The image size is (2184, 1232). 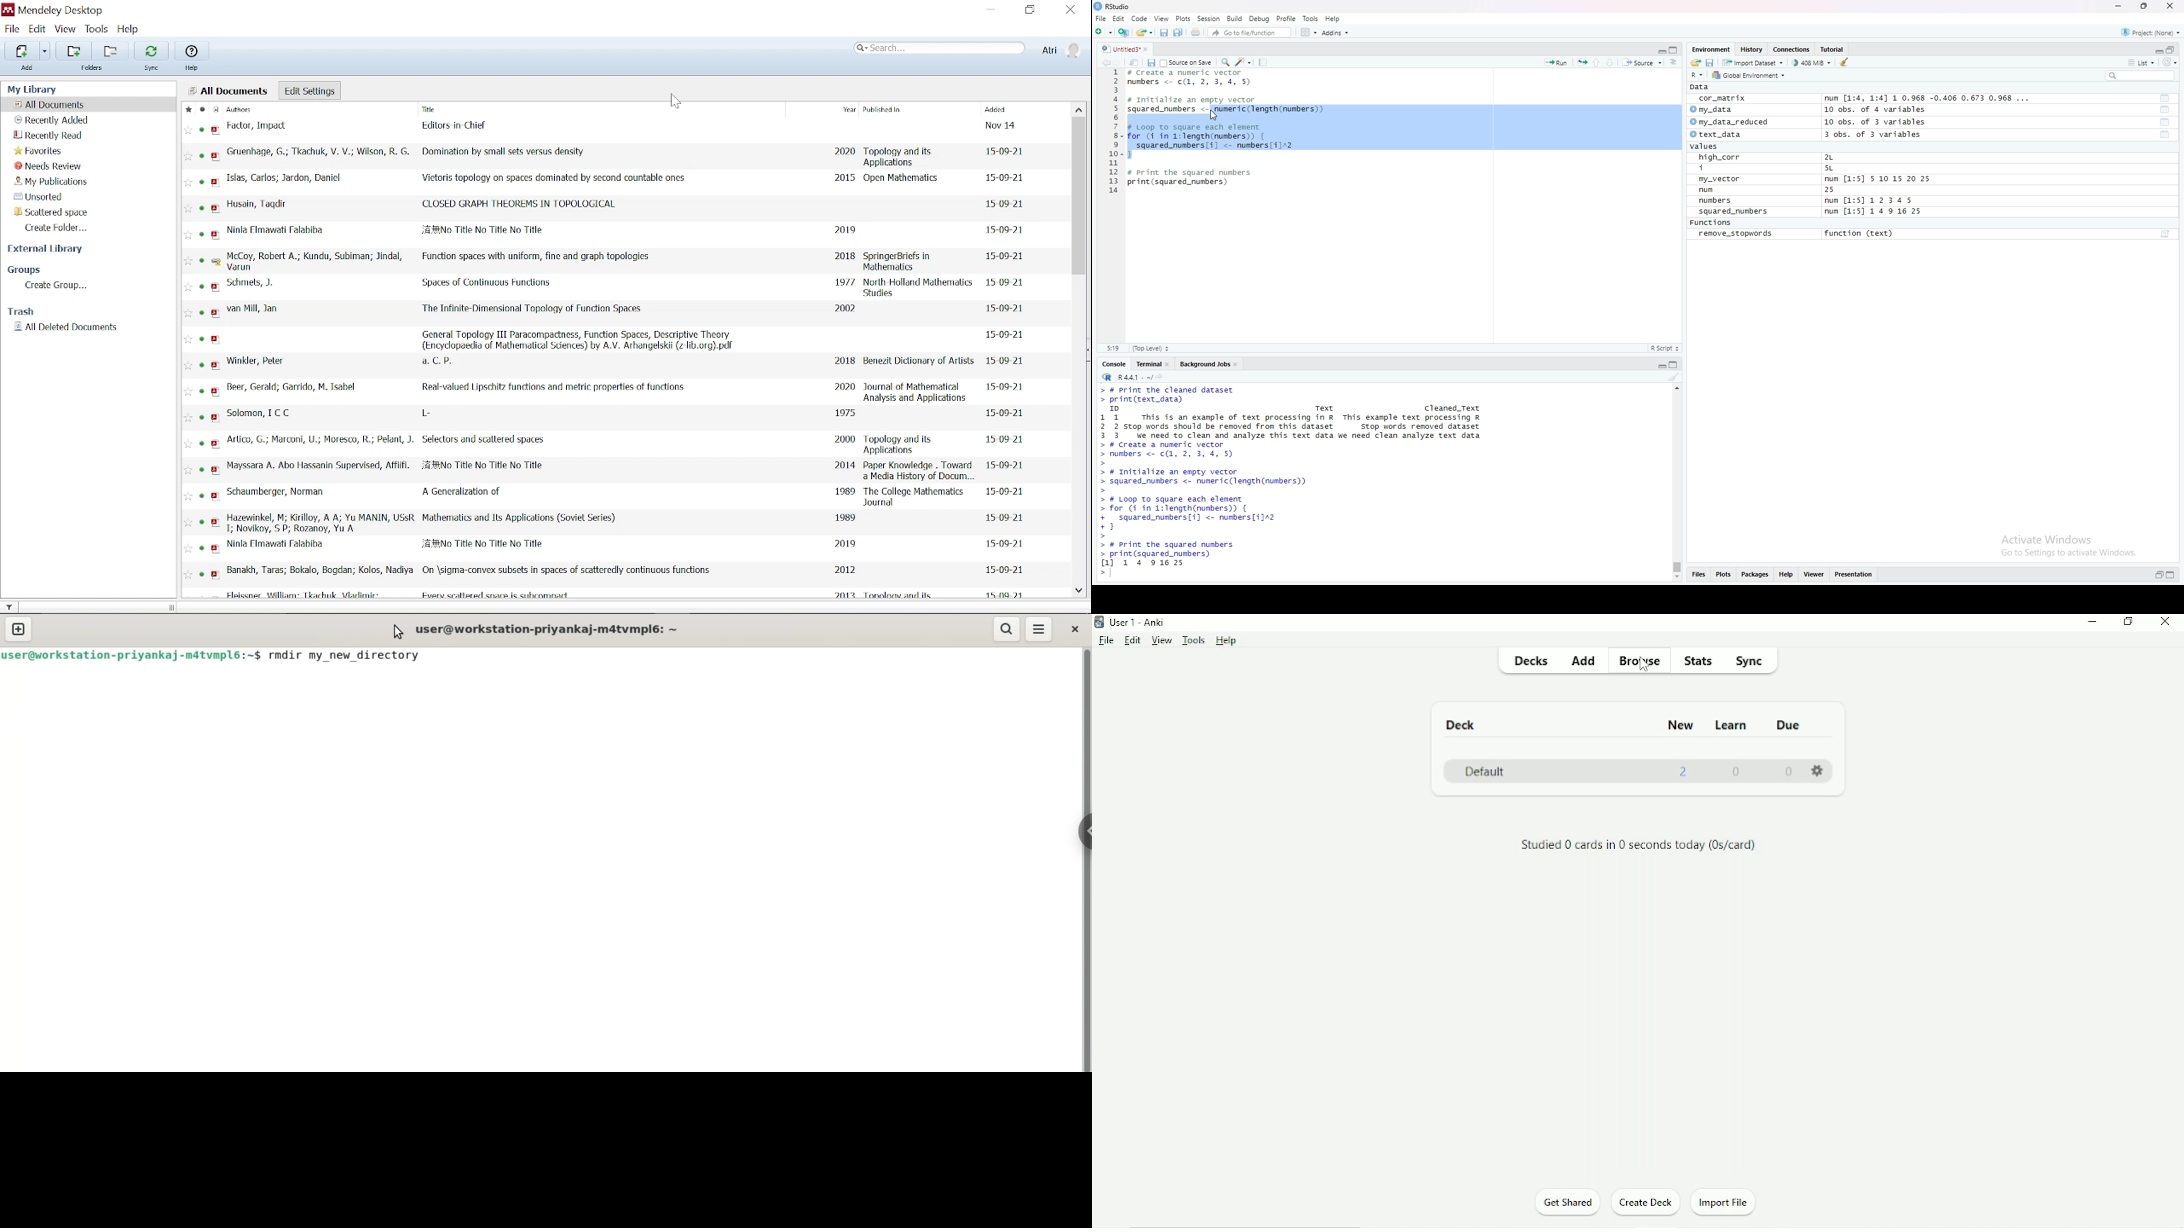 What do you see at coordinates (1209, 18) in the screenshot?
I see `Session` at bounding box center [1209, 18].